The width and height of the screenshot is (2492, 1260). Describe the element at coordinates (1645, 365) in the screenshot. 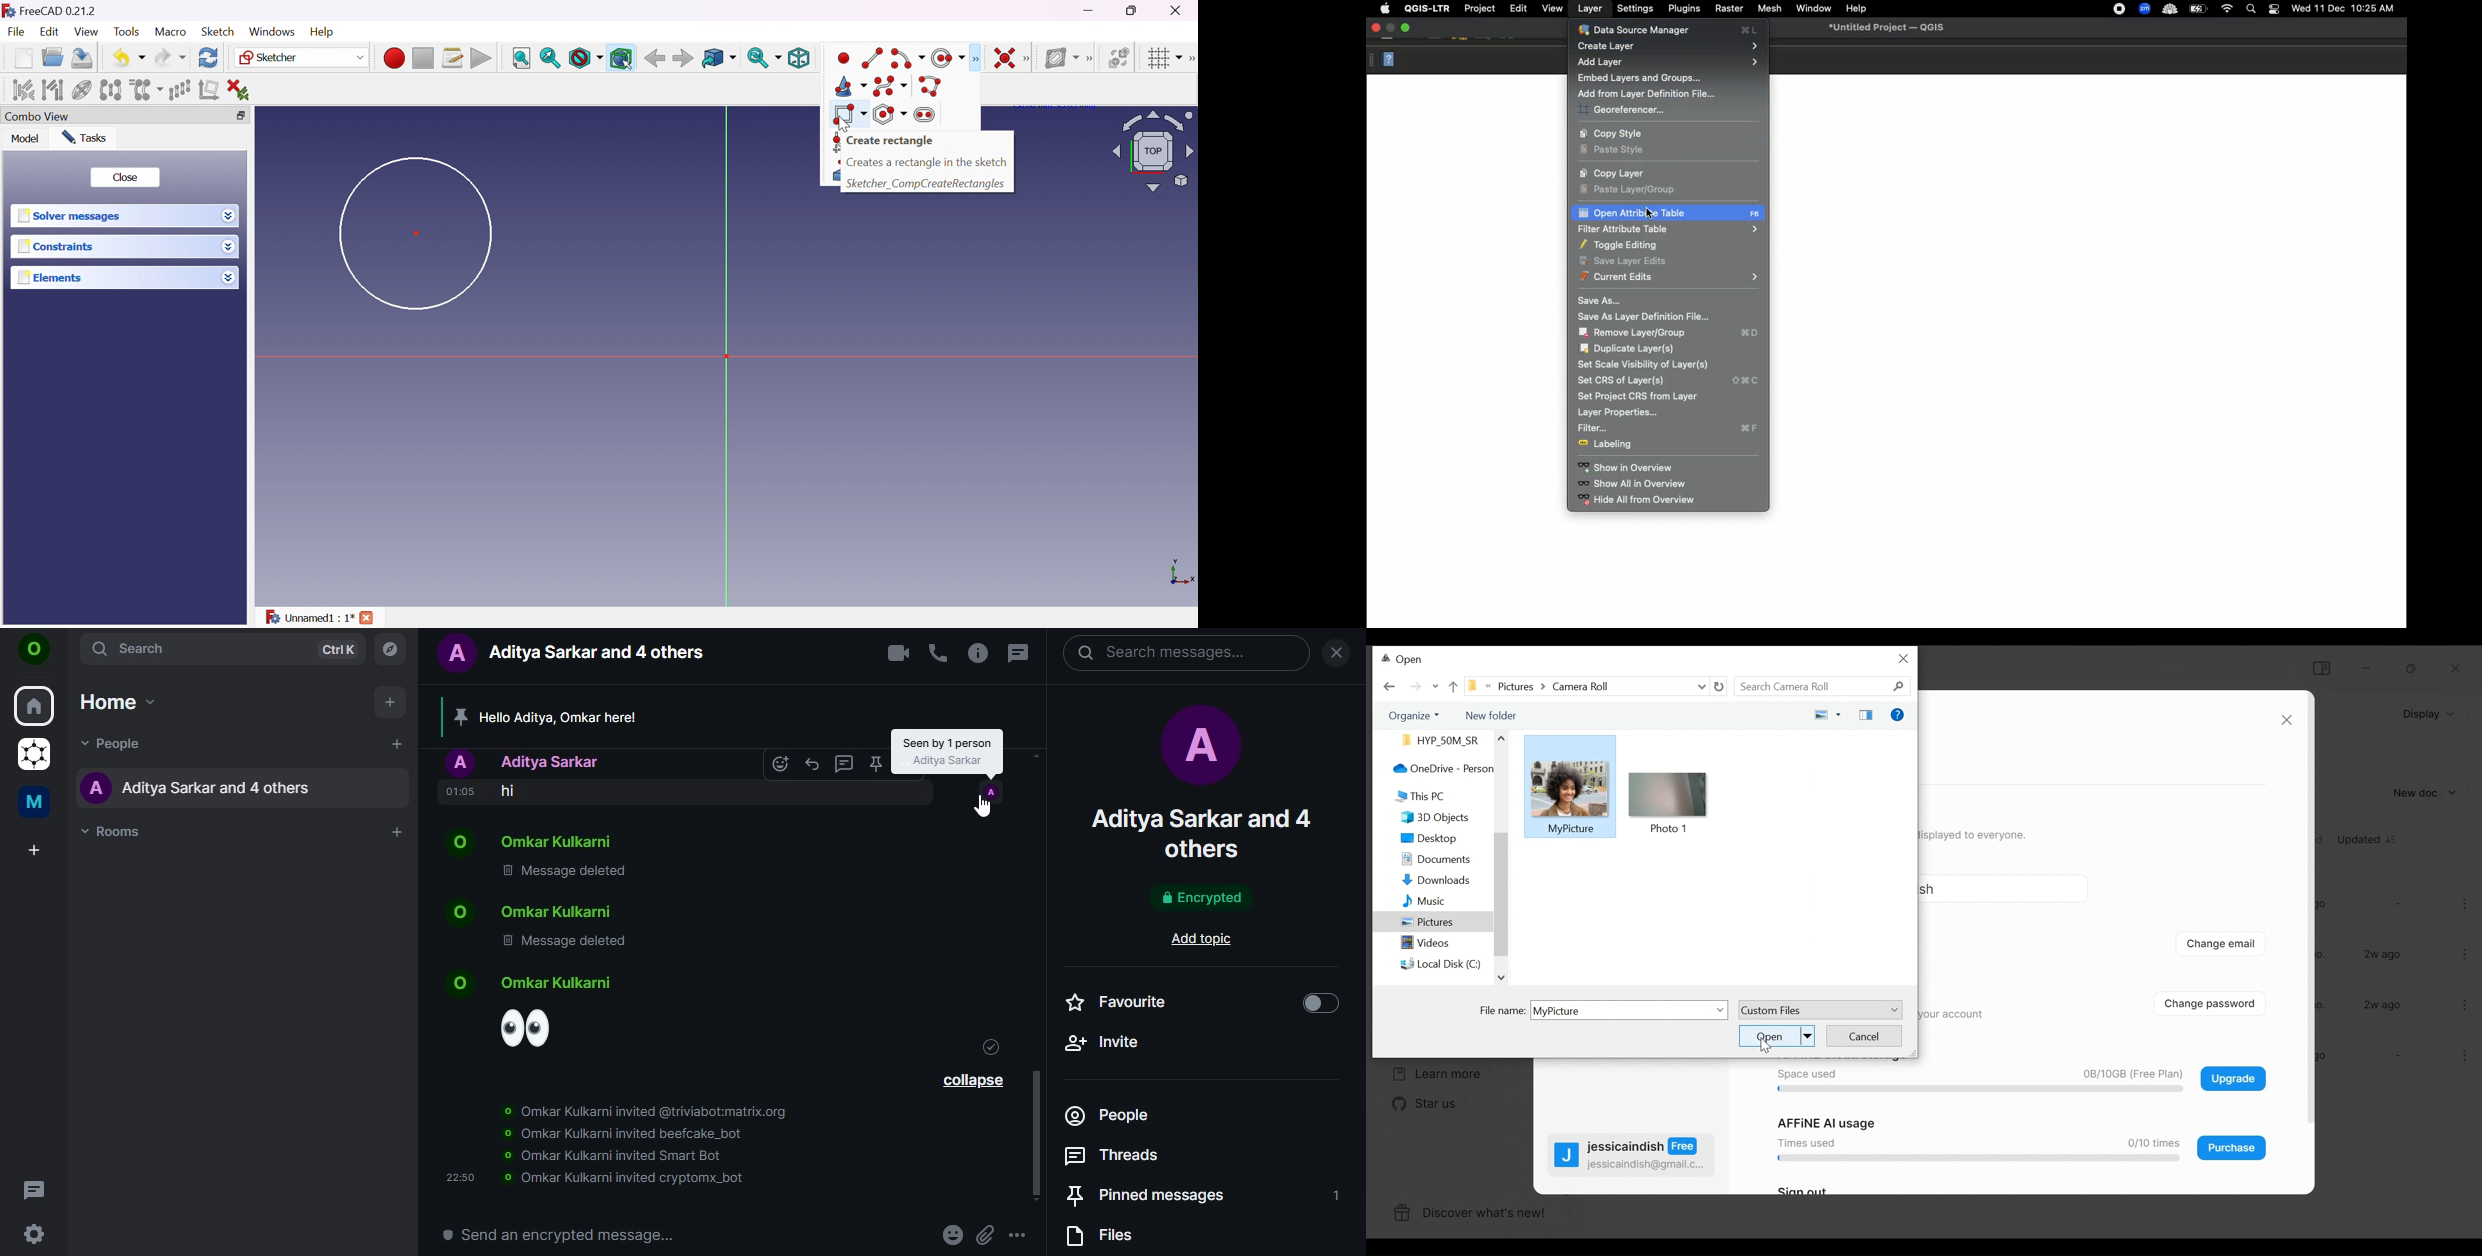

I see `Set scale visibility of layer` at that location.